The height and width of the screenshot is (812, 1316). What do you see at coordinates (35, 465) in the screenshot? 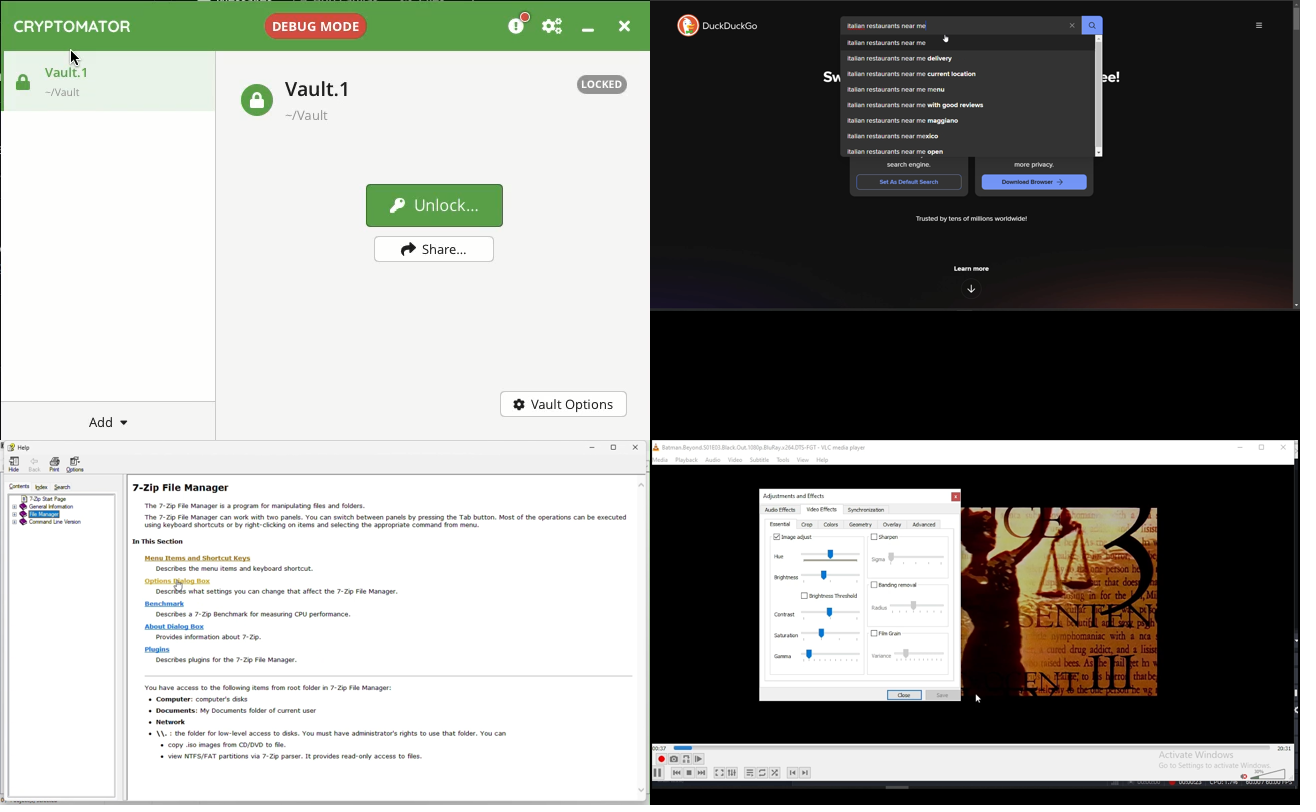
I see `Back` at bounding box center [35, 465].